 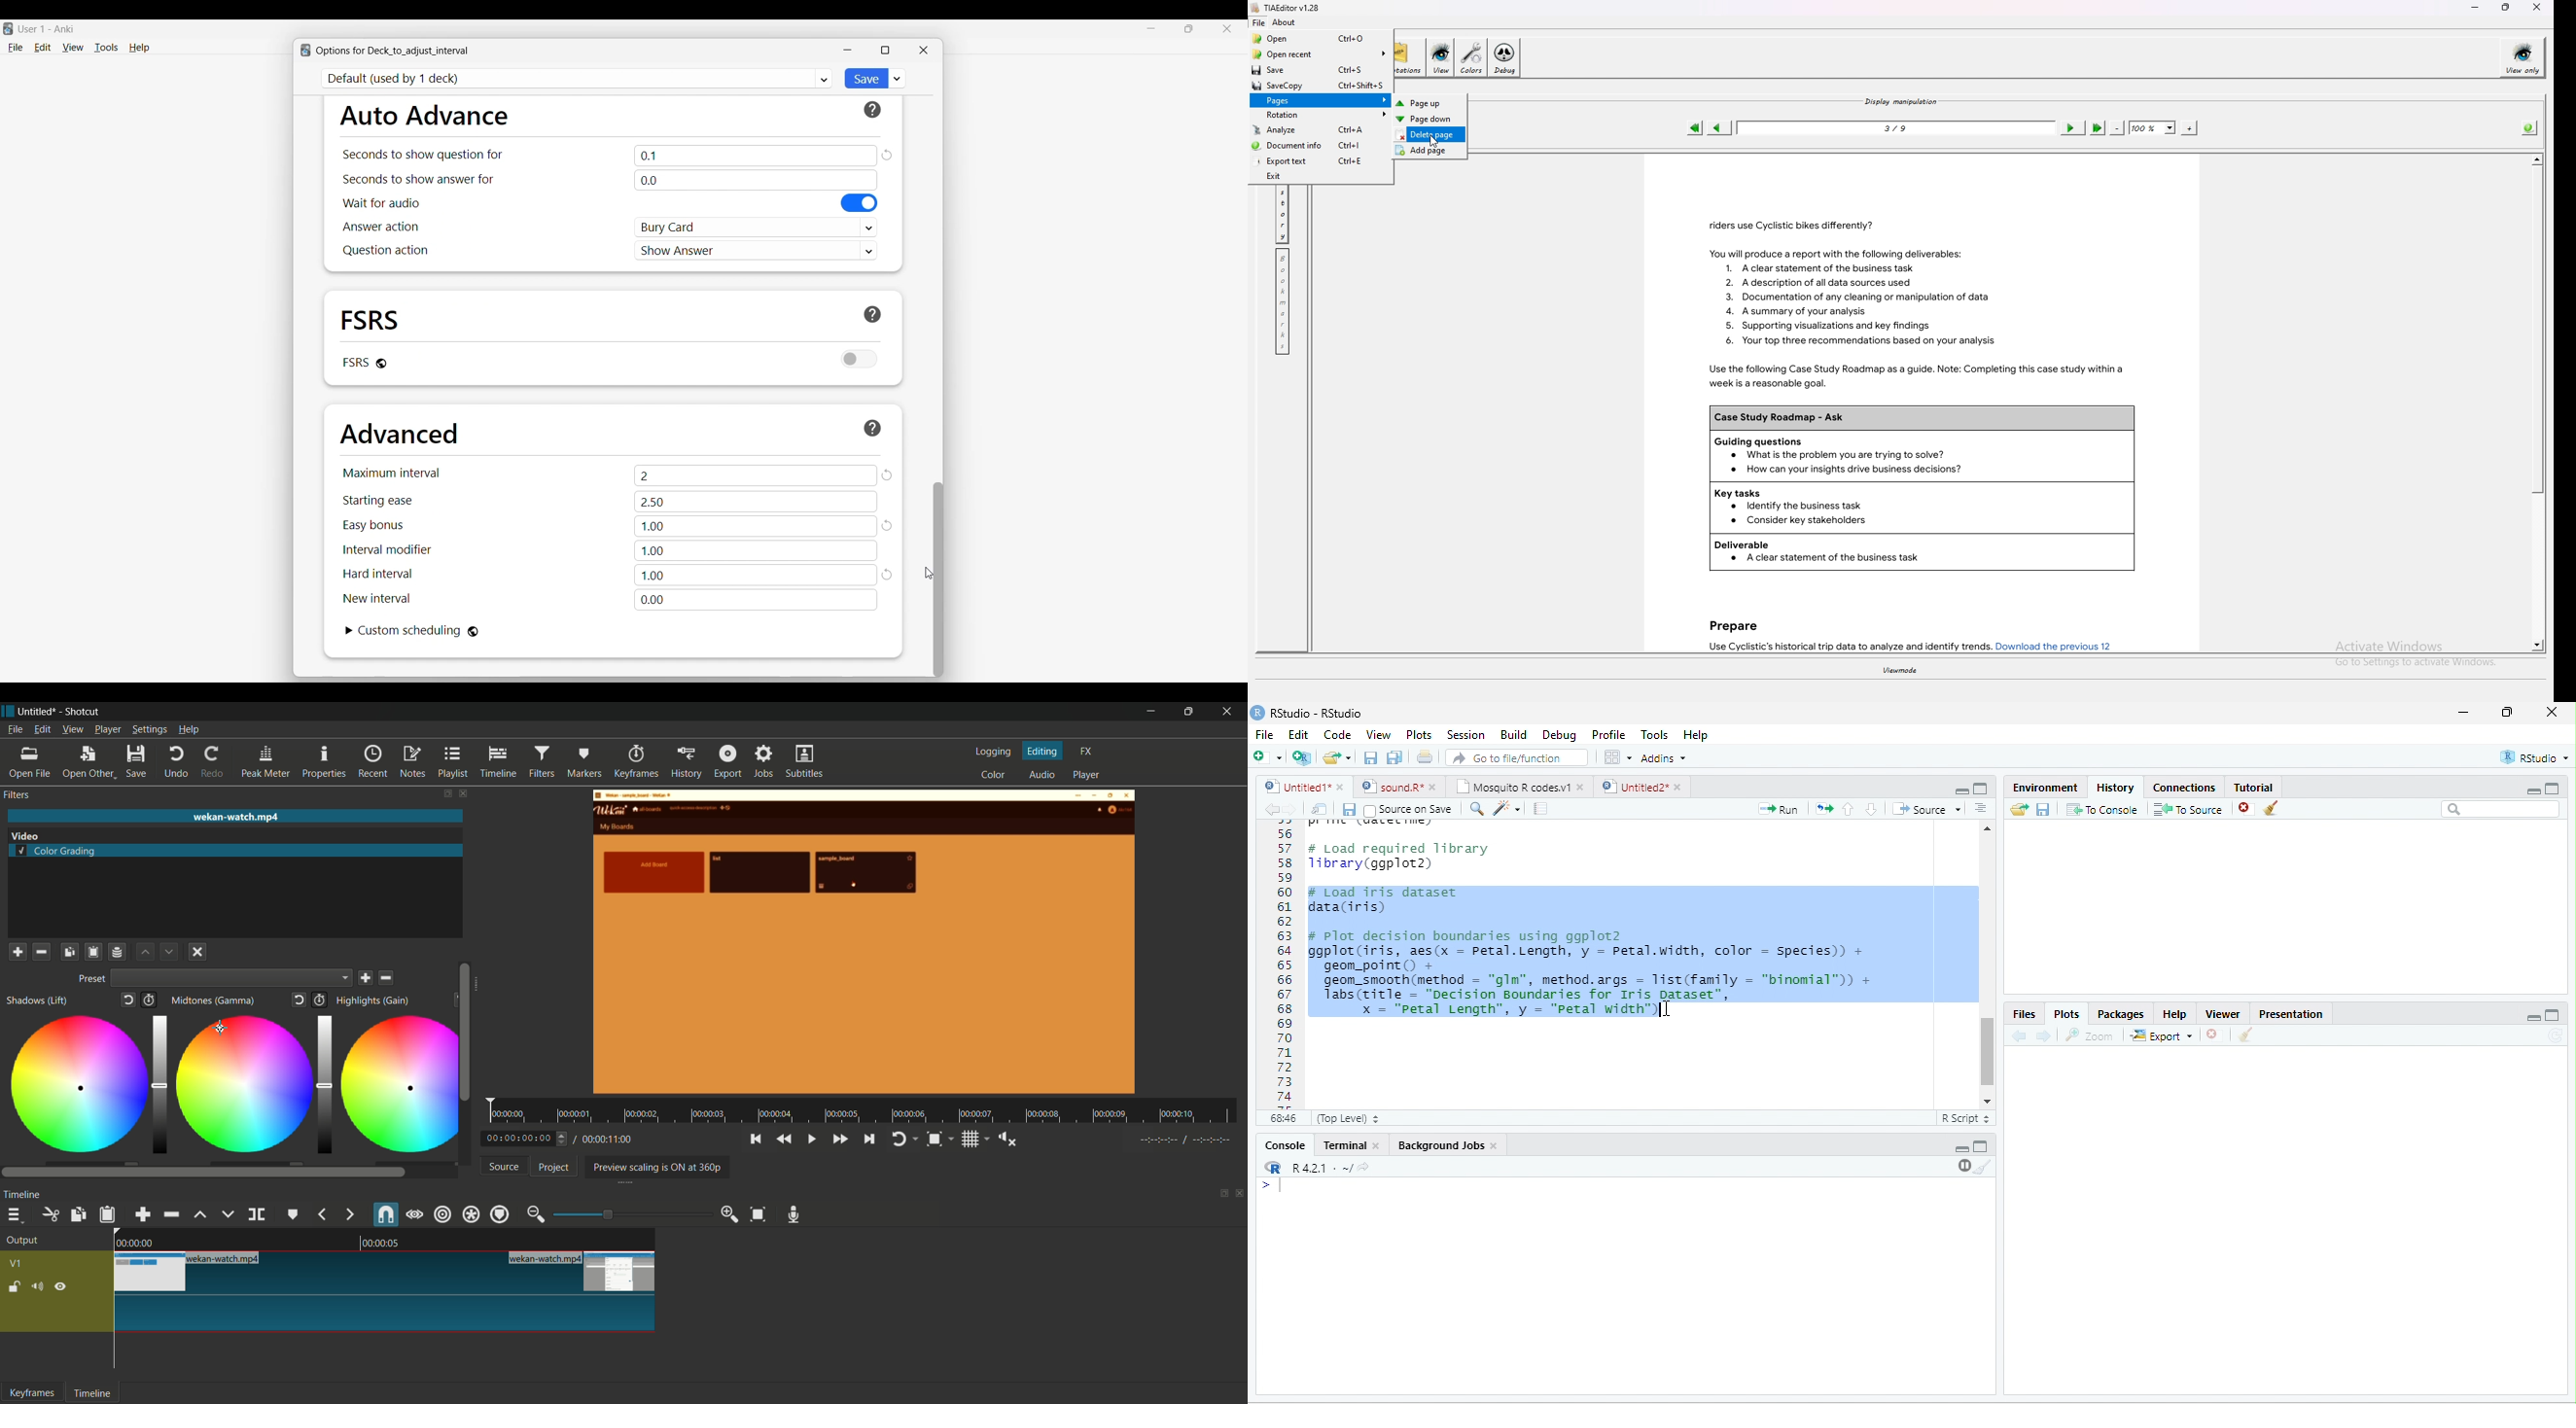 I want to click on save all, so click(x=1394, y=757).